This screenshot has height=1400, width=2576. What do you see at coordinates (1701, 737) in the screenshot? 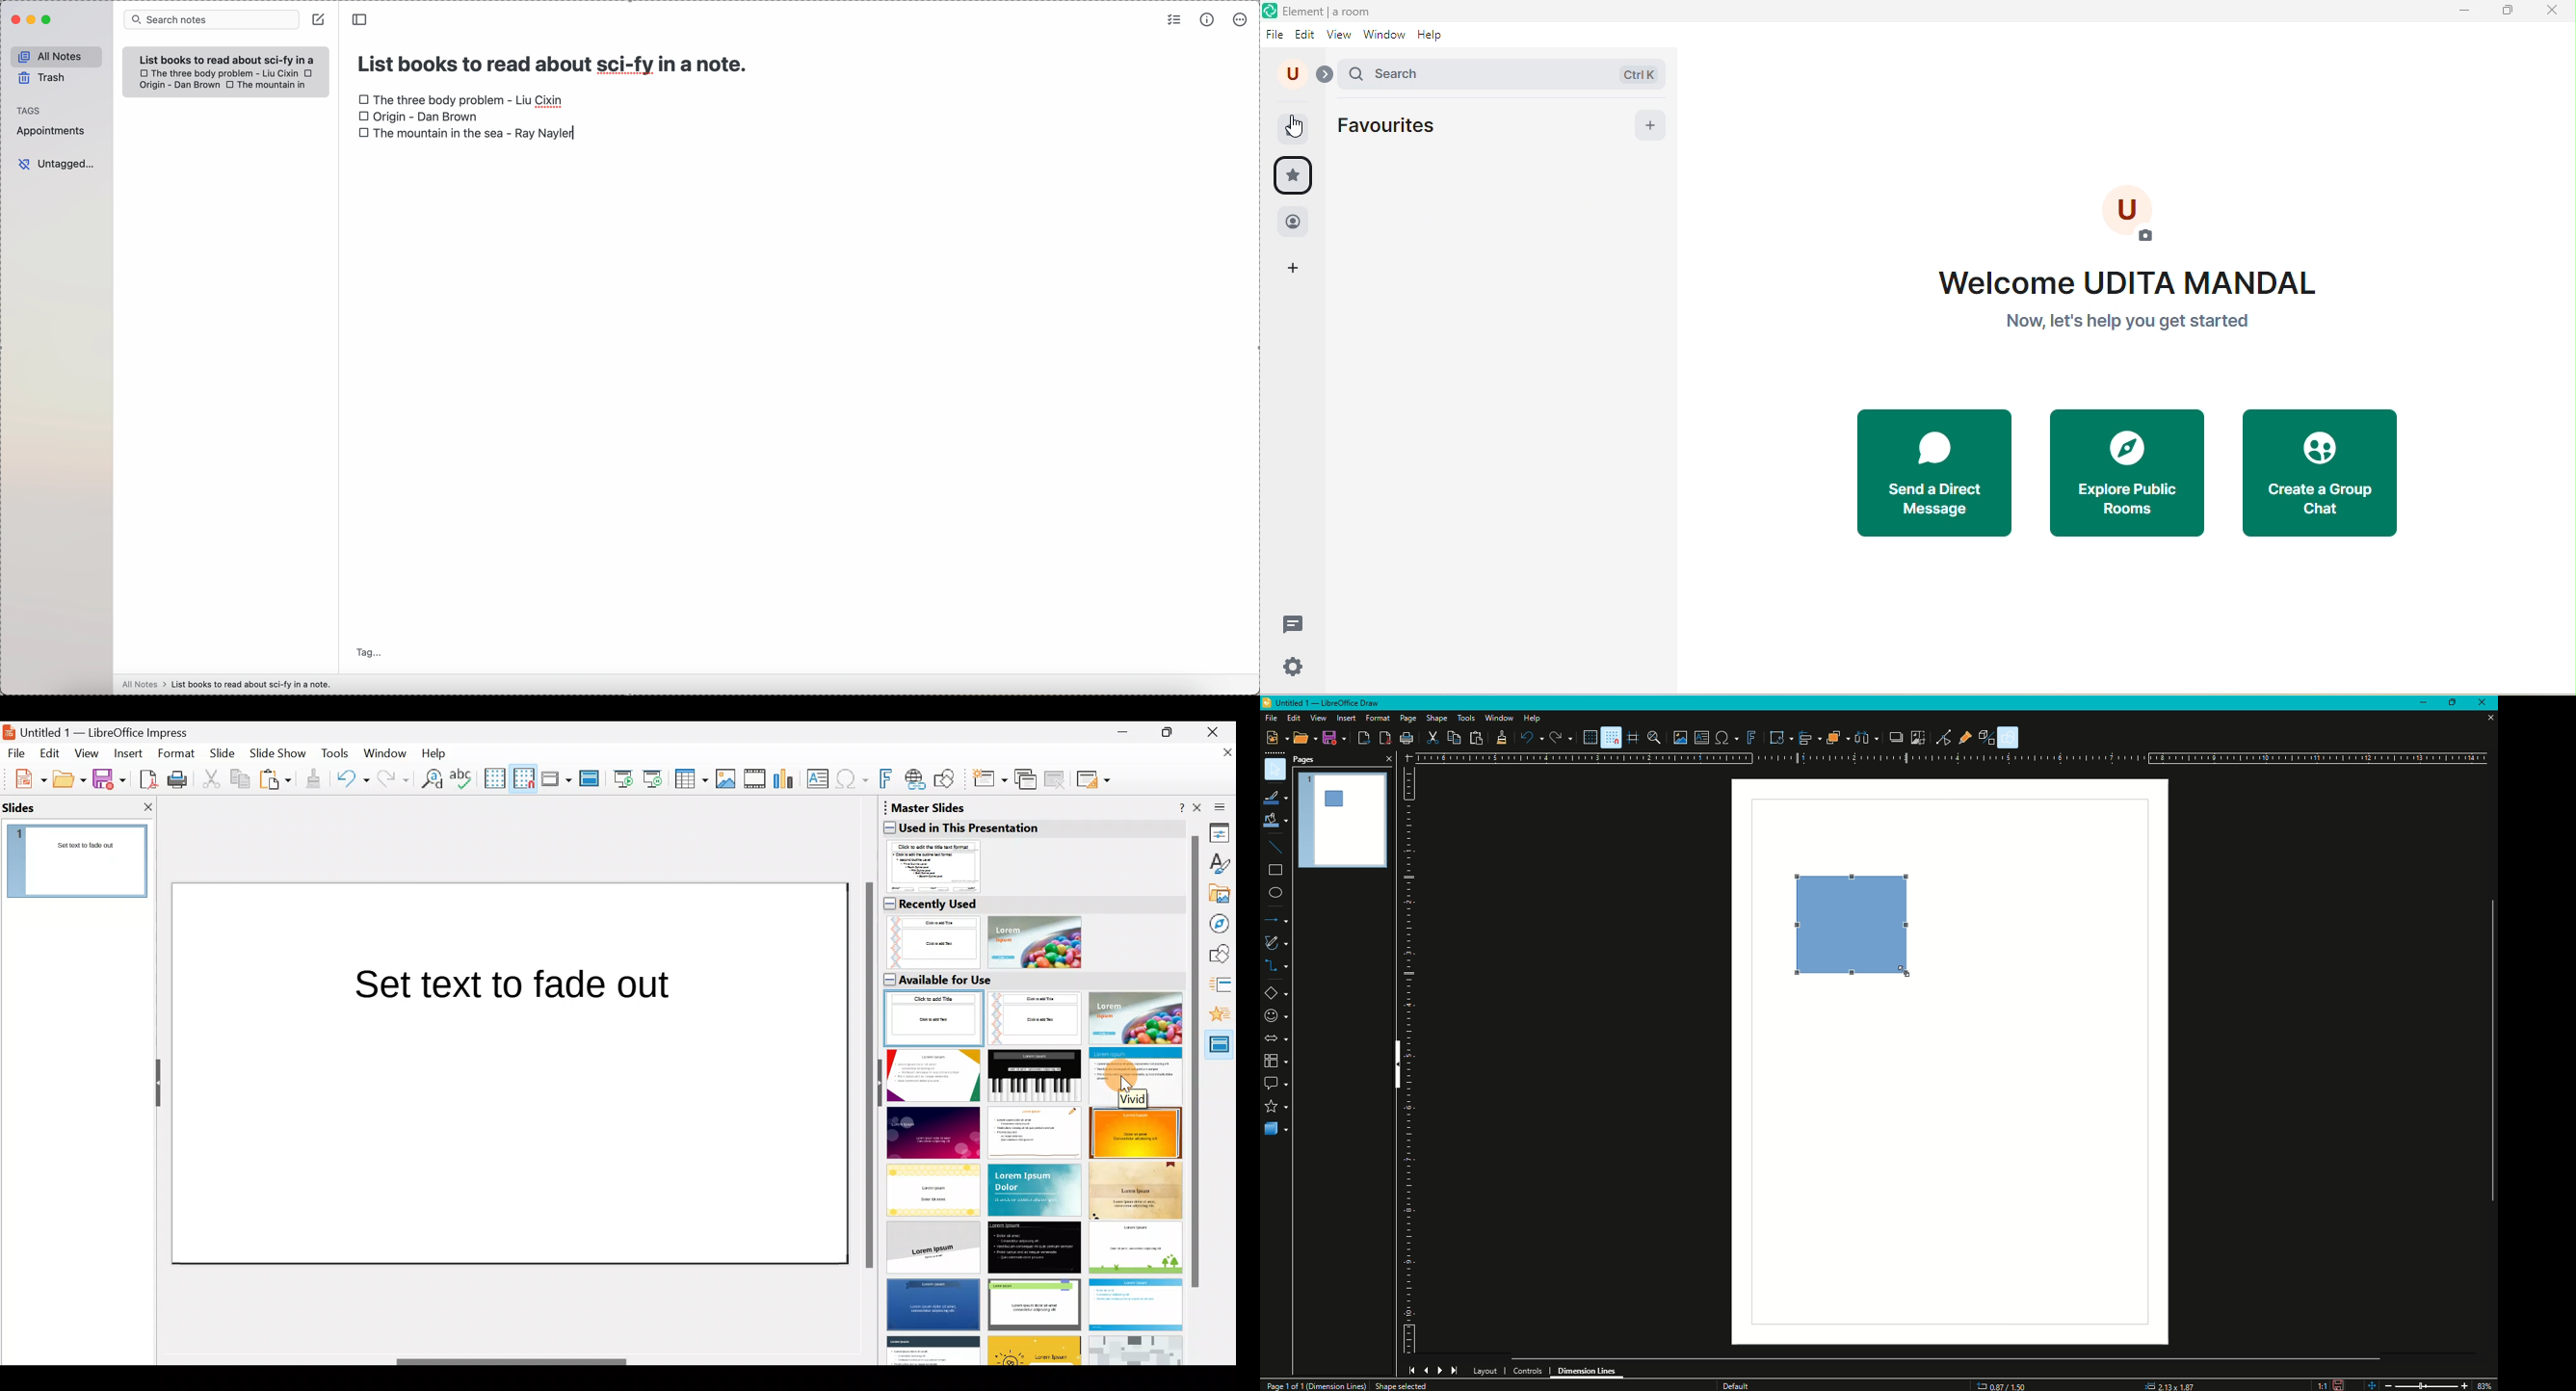
I see `Insert Text Box` at bounding box center [1701, 737].